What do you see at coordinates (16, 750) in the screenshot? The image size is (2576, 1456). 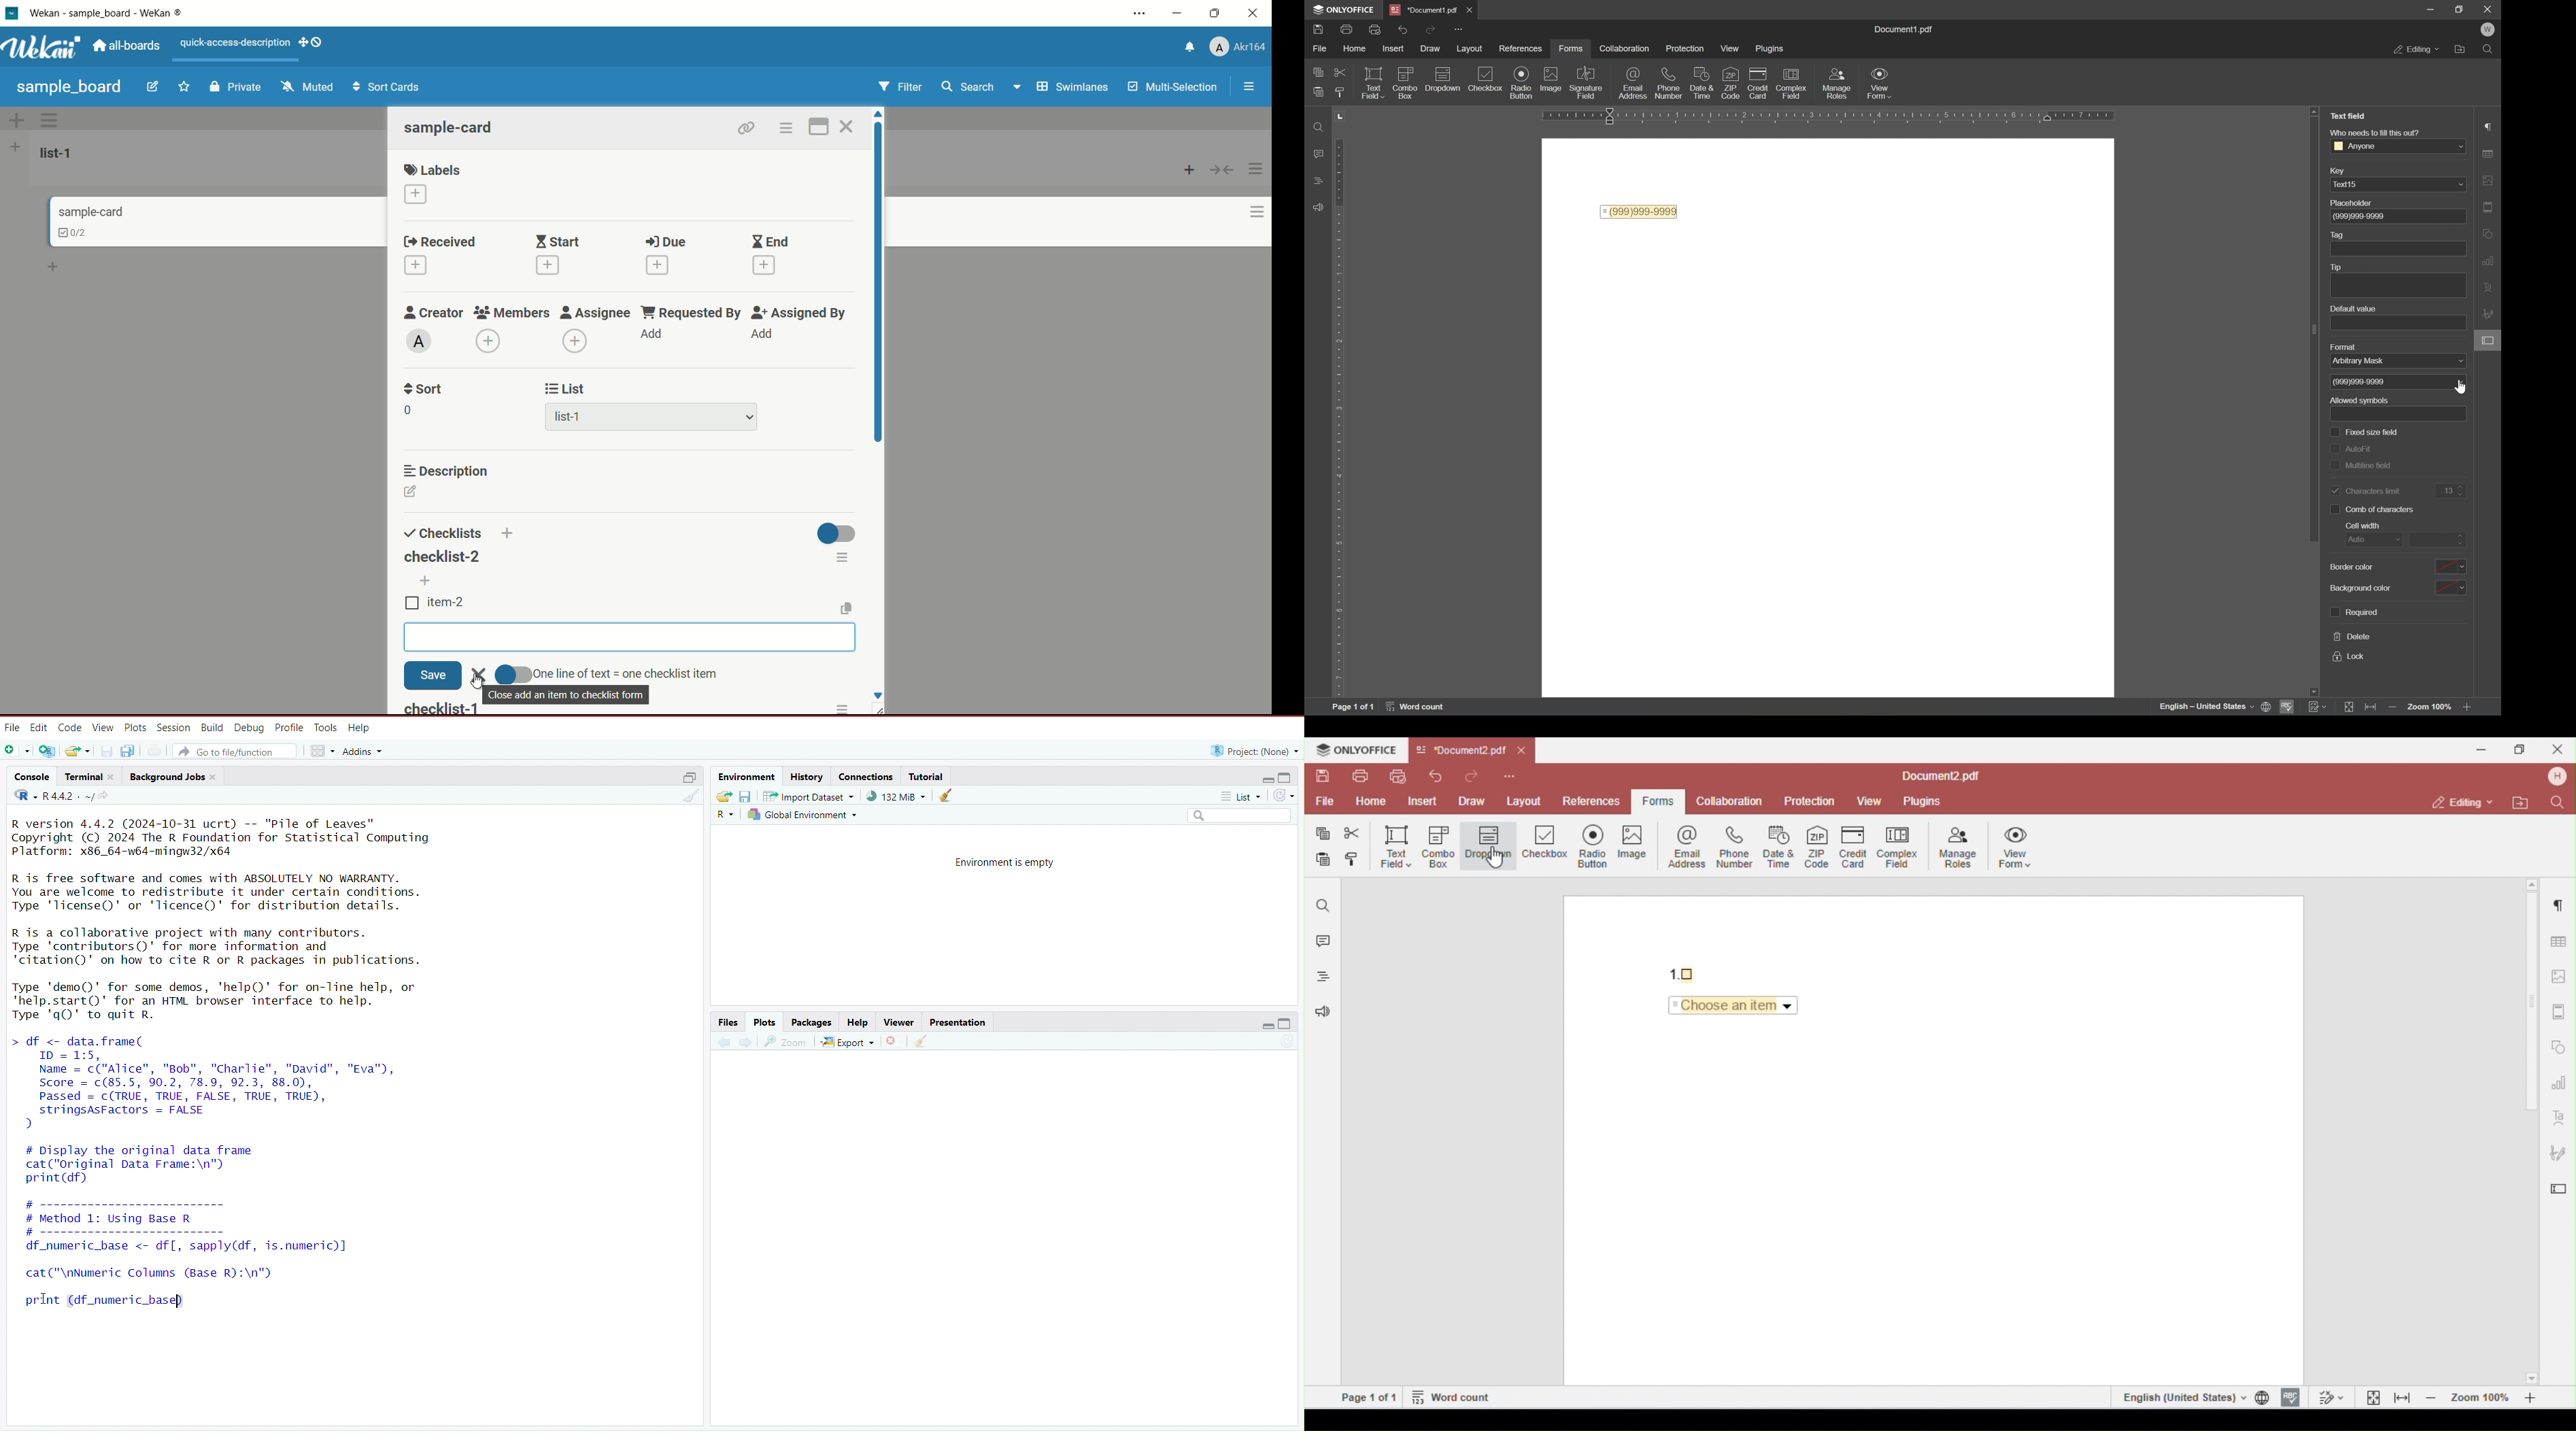 I see `New file` at bounding box center [16, 750].